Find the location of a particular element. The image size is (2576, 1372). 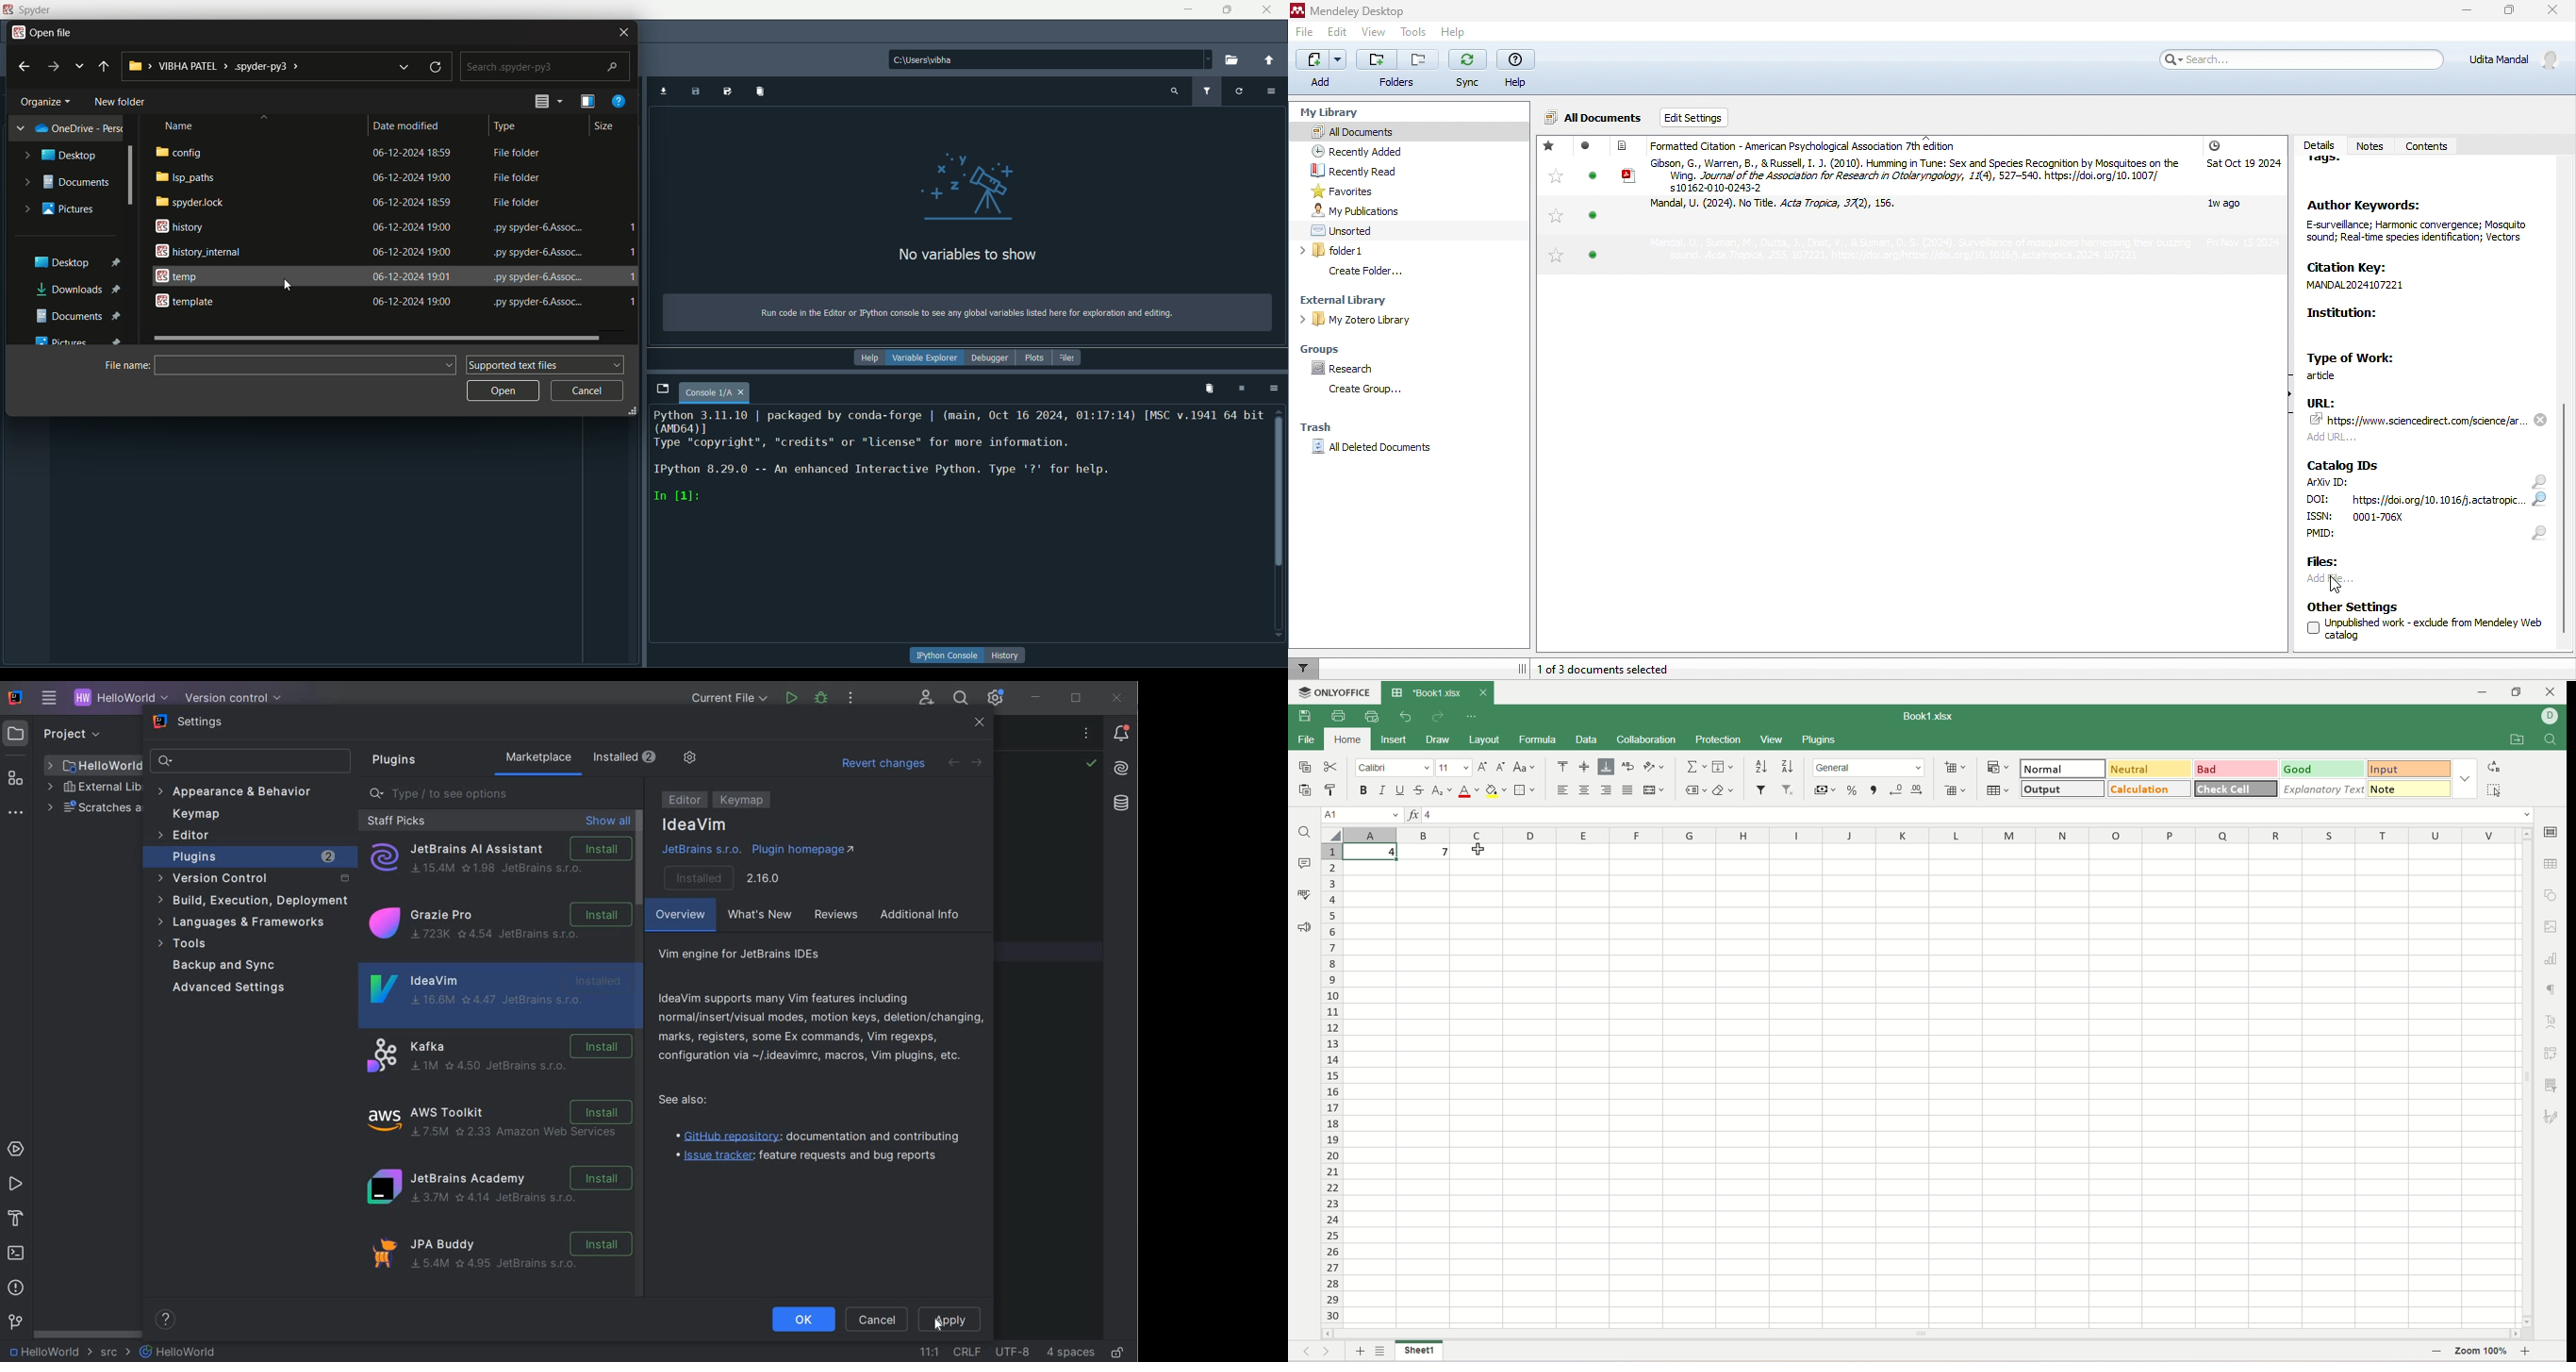

Mendeley Desktop is located at coordinates (1352, 11).